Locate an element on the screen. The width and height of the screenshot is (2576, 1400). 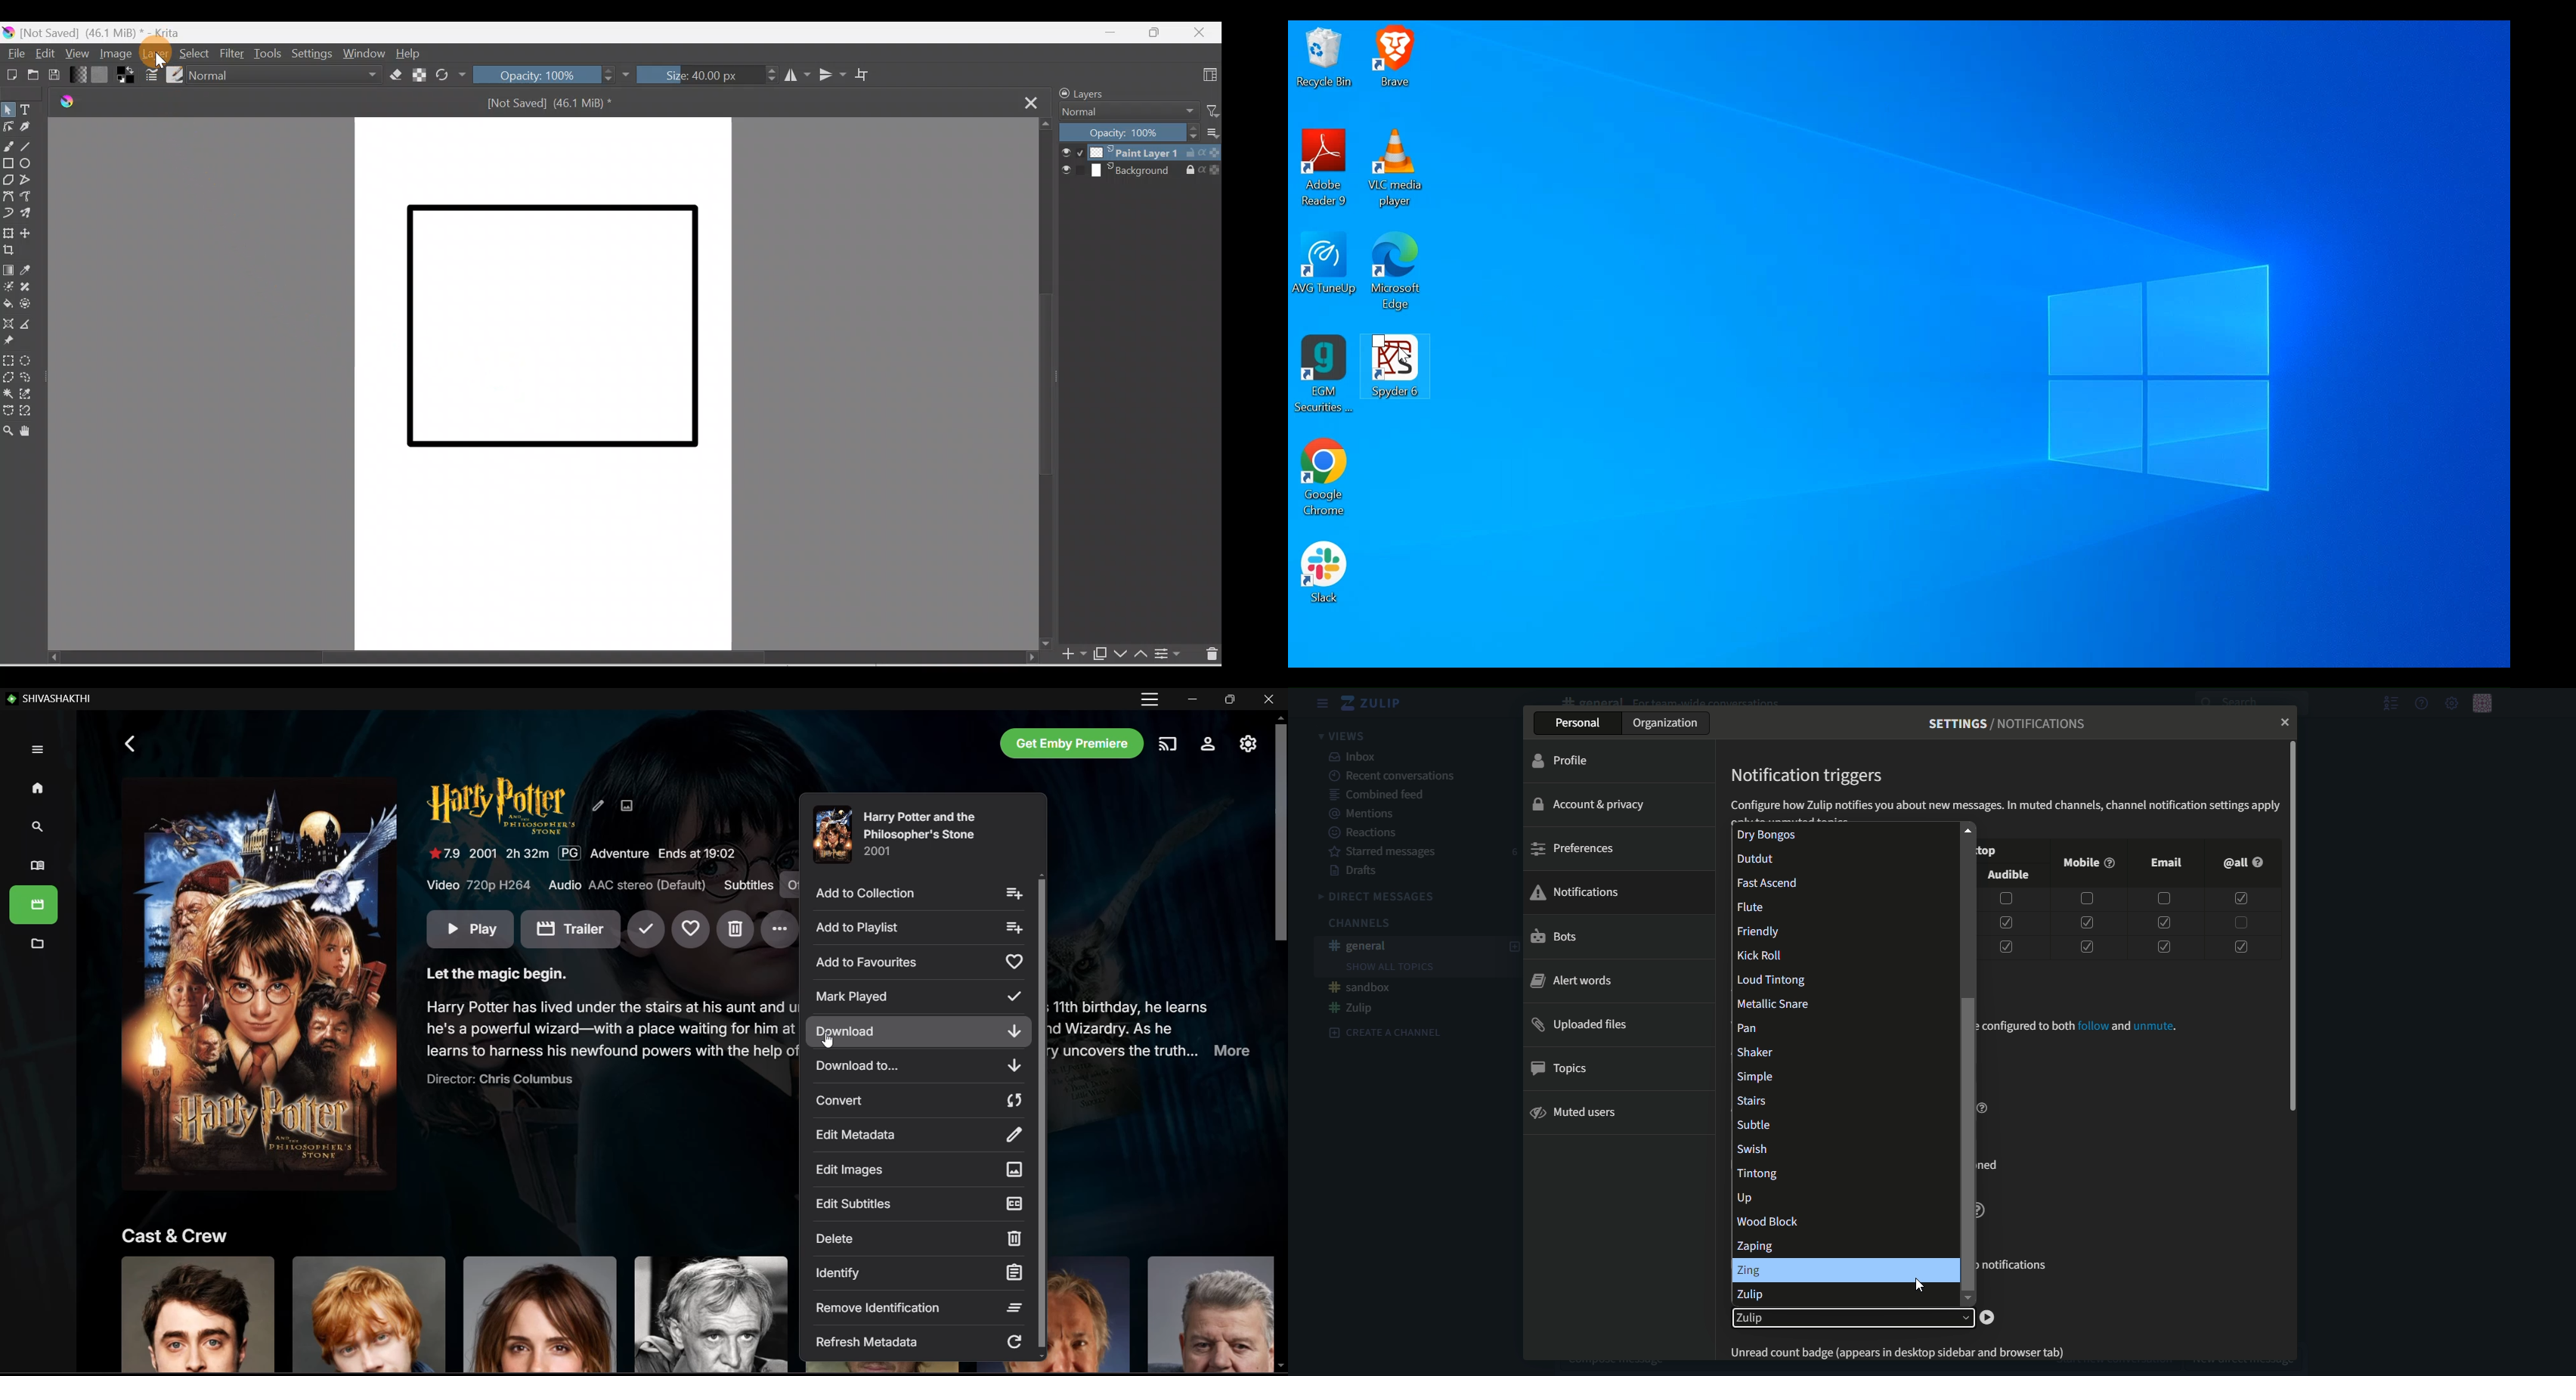
personal is located at coordinates (1578, 724).